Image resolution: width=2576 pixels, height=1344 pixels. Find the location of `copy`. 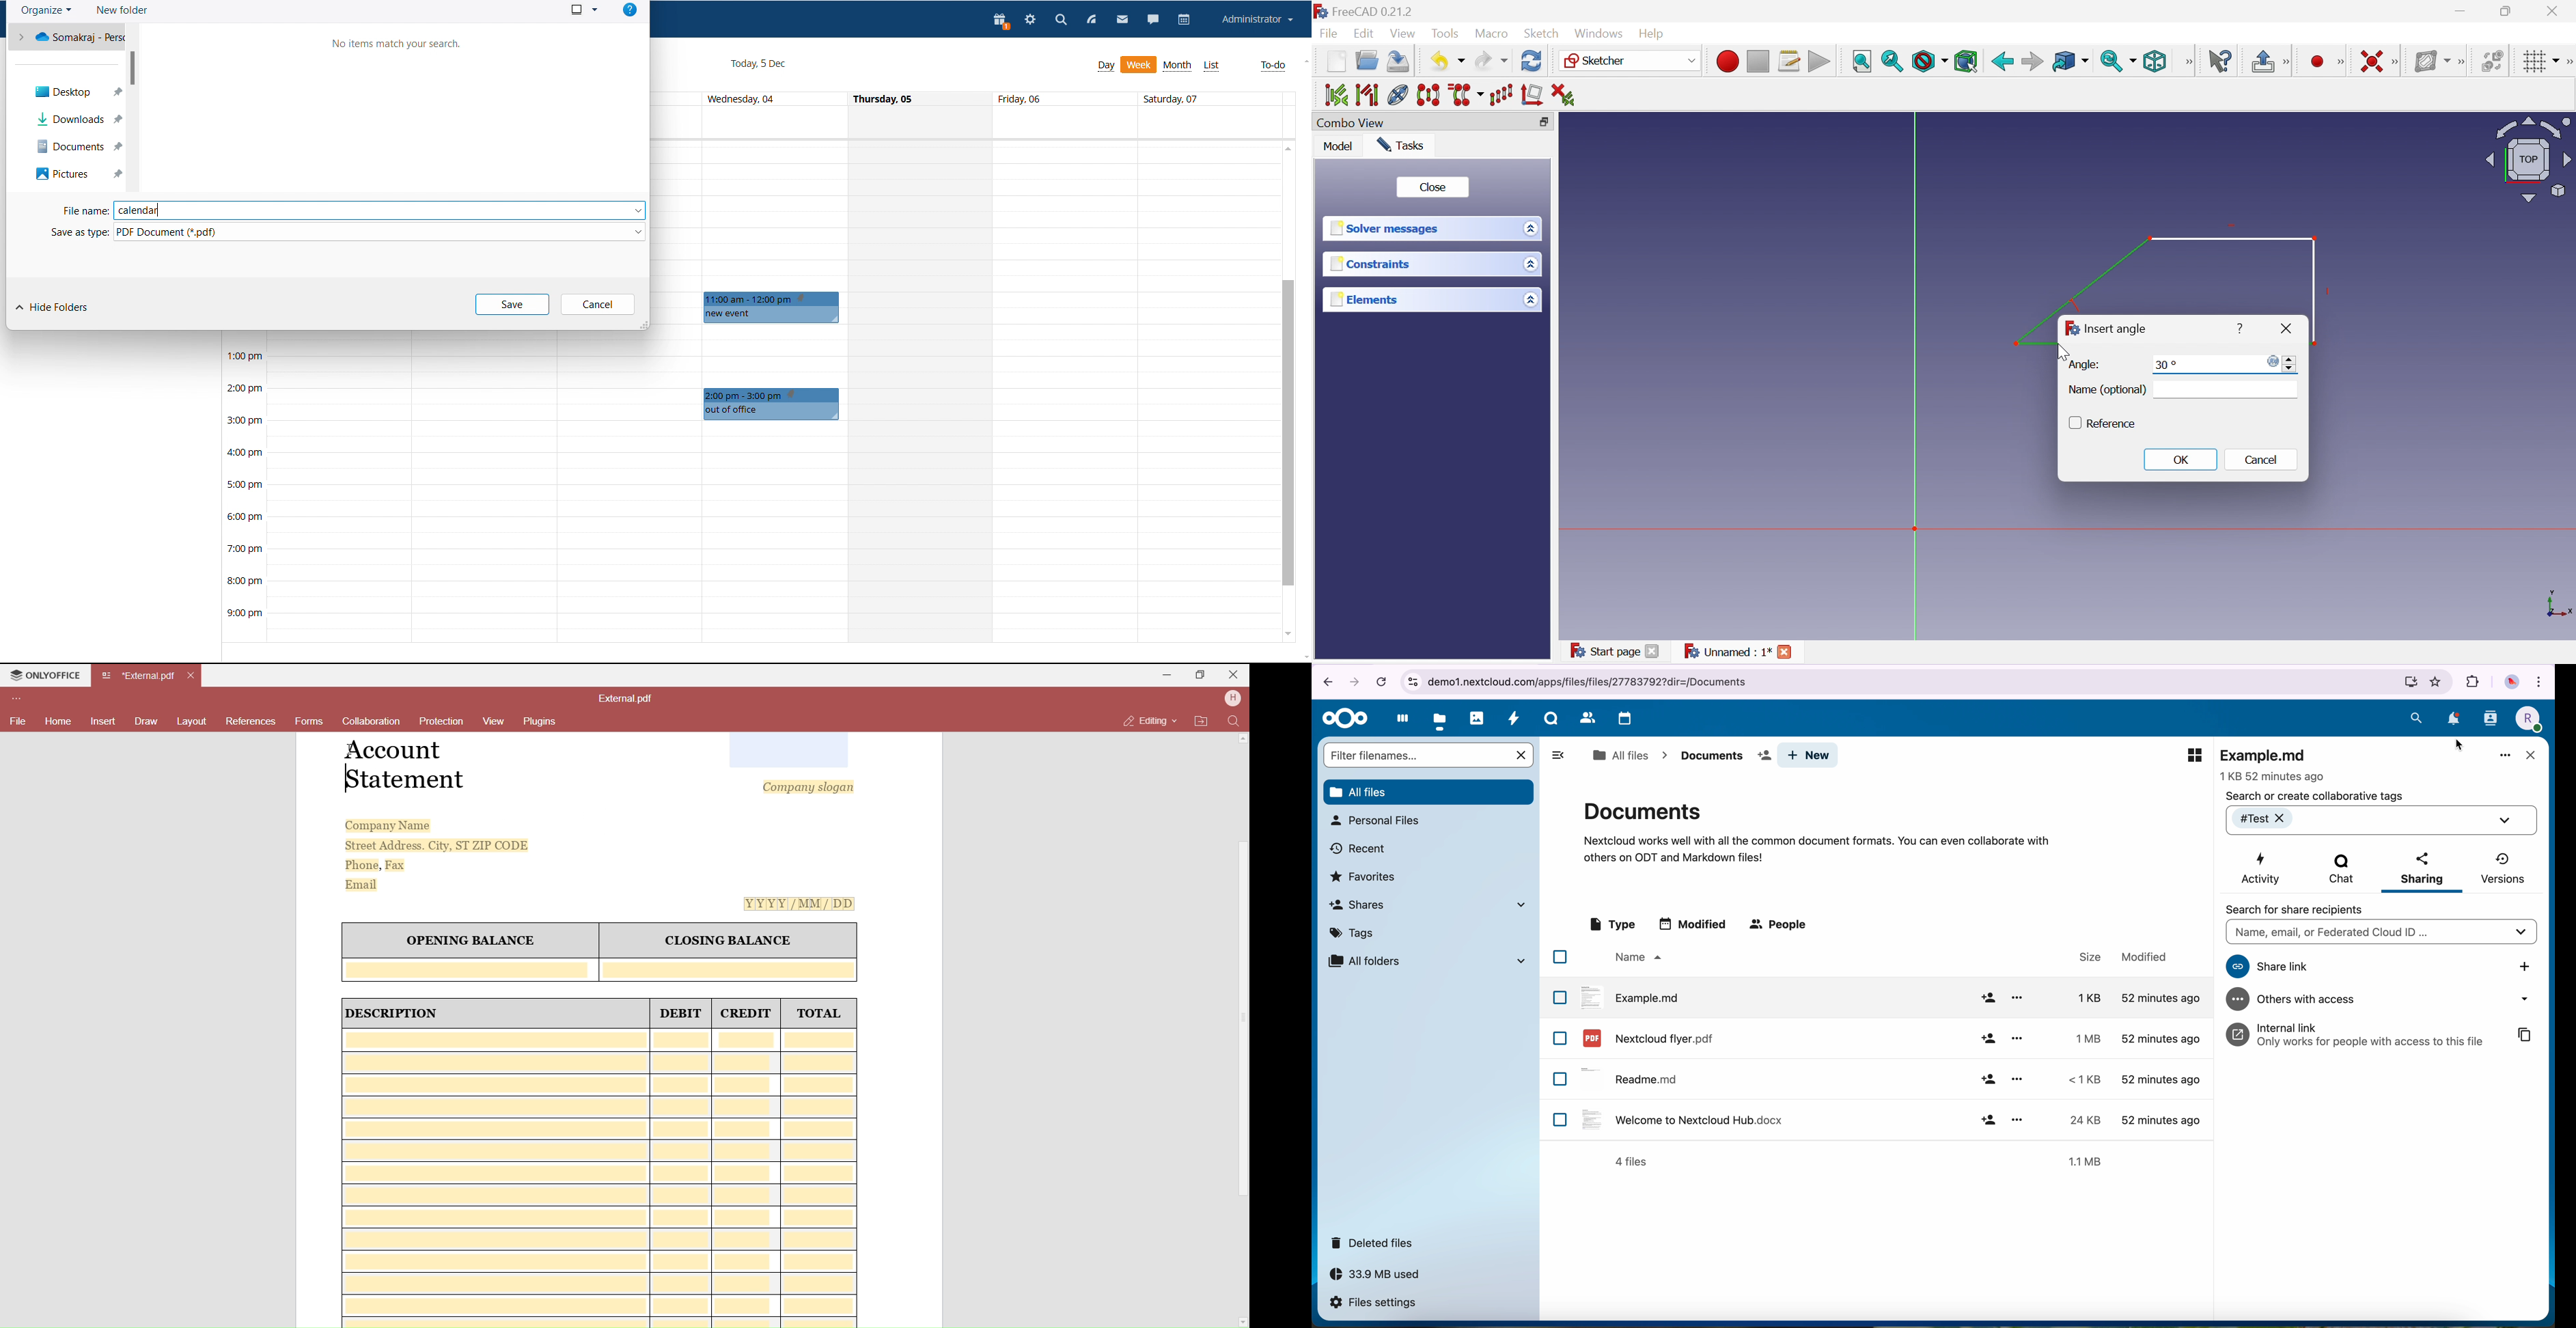

copy is located at coordinates (2526, 1036).